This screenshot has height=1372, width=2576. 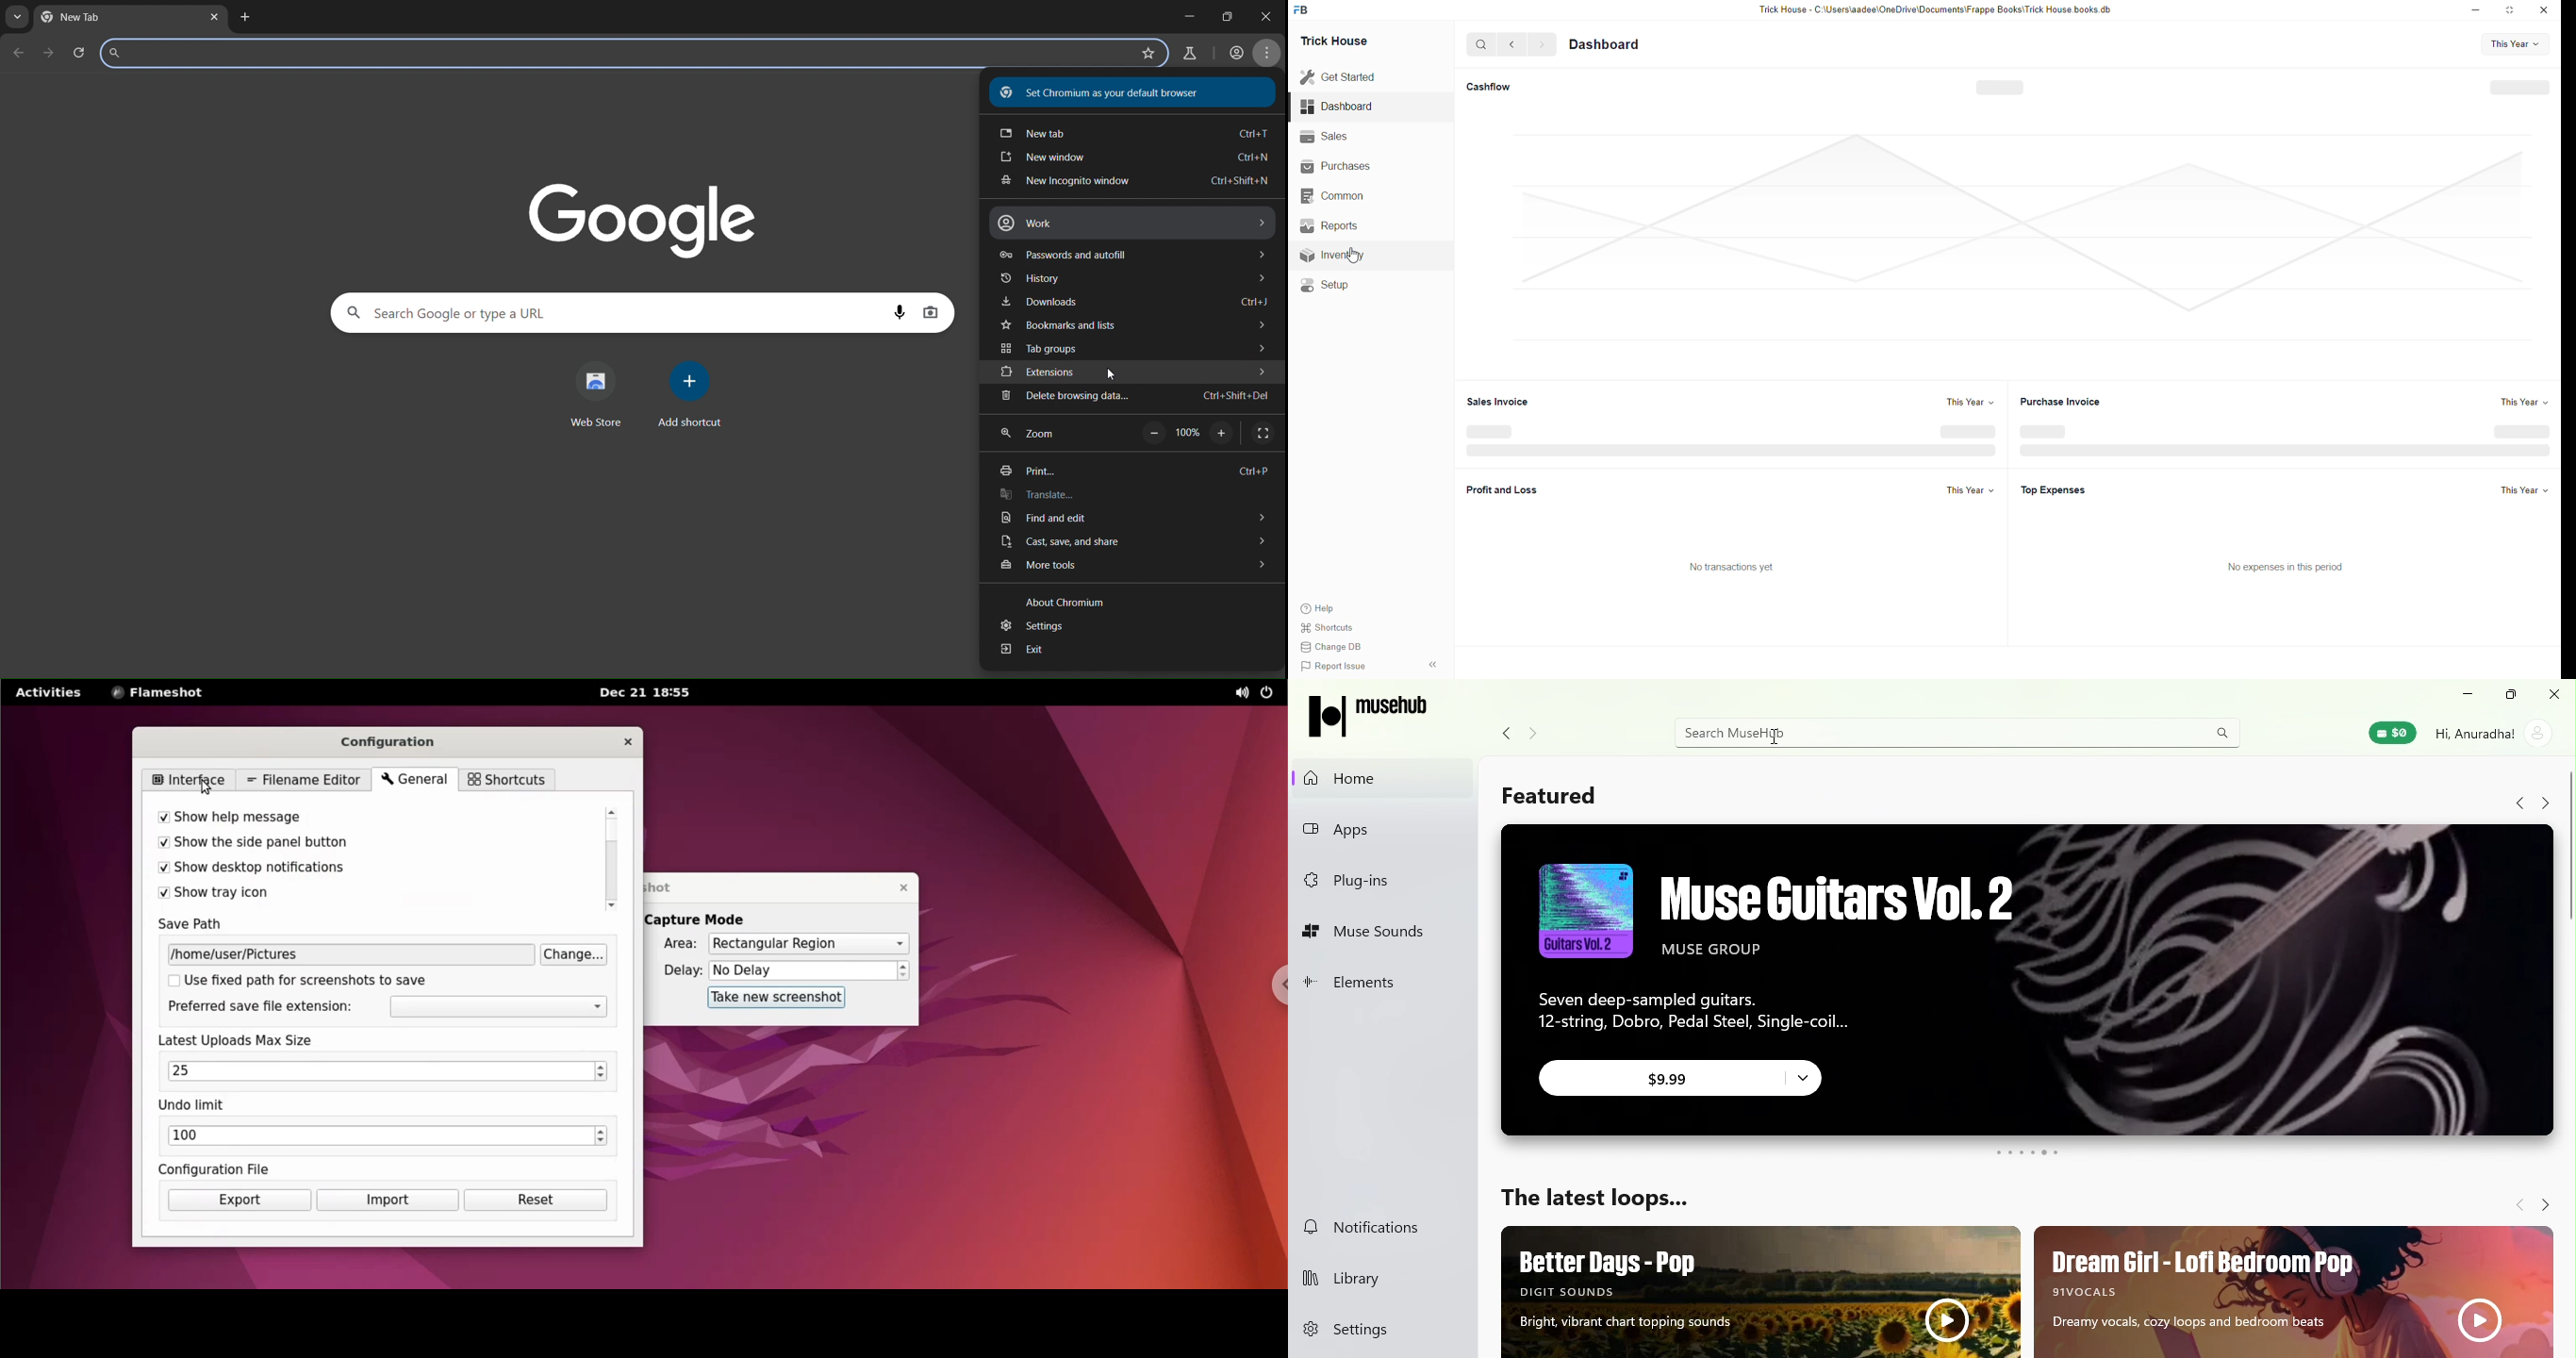 What do you see at coordinates (2543, 1200) in the screenshot?
I see `Navigate forward` at bounding box center [2543, 1200].